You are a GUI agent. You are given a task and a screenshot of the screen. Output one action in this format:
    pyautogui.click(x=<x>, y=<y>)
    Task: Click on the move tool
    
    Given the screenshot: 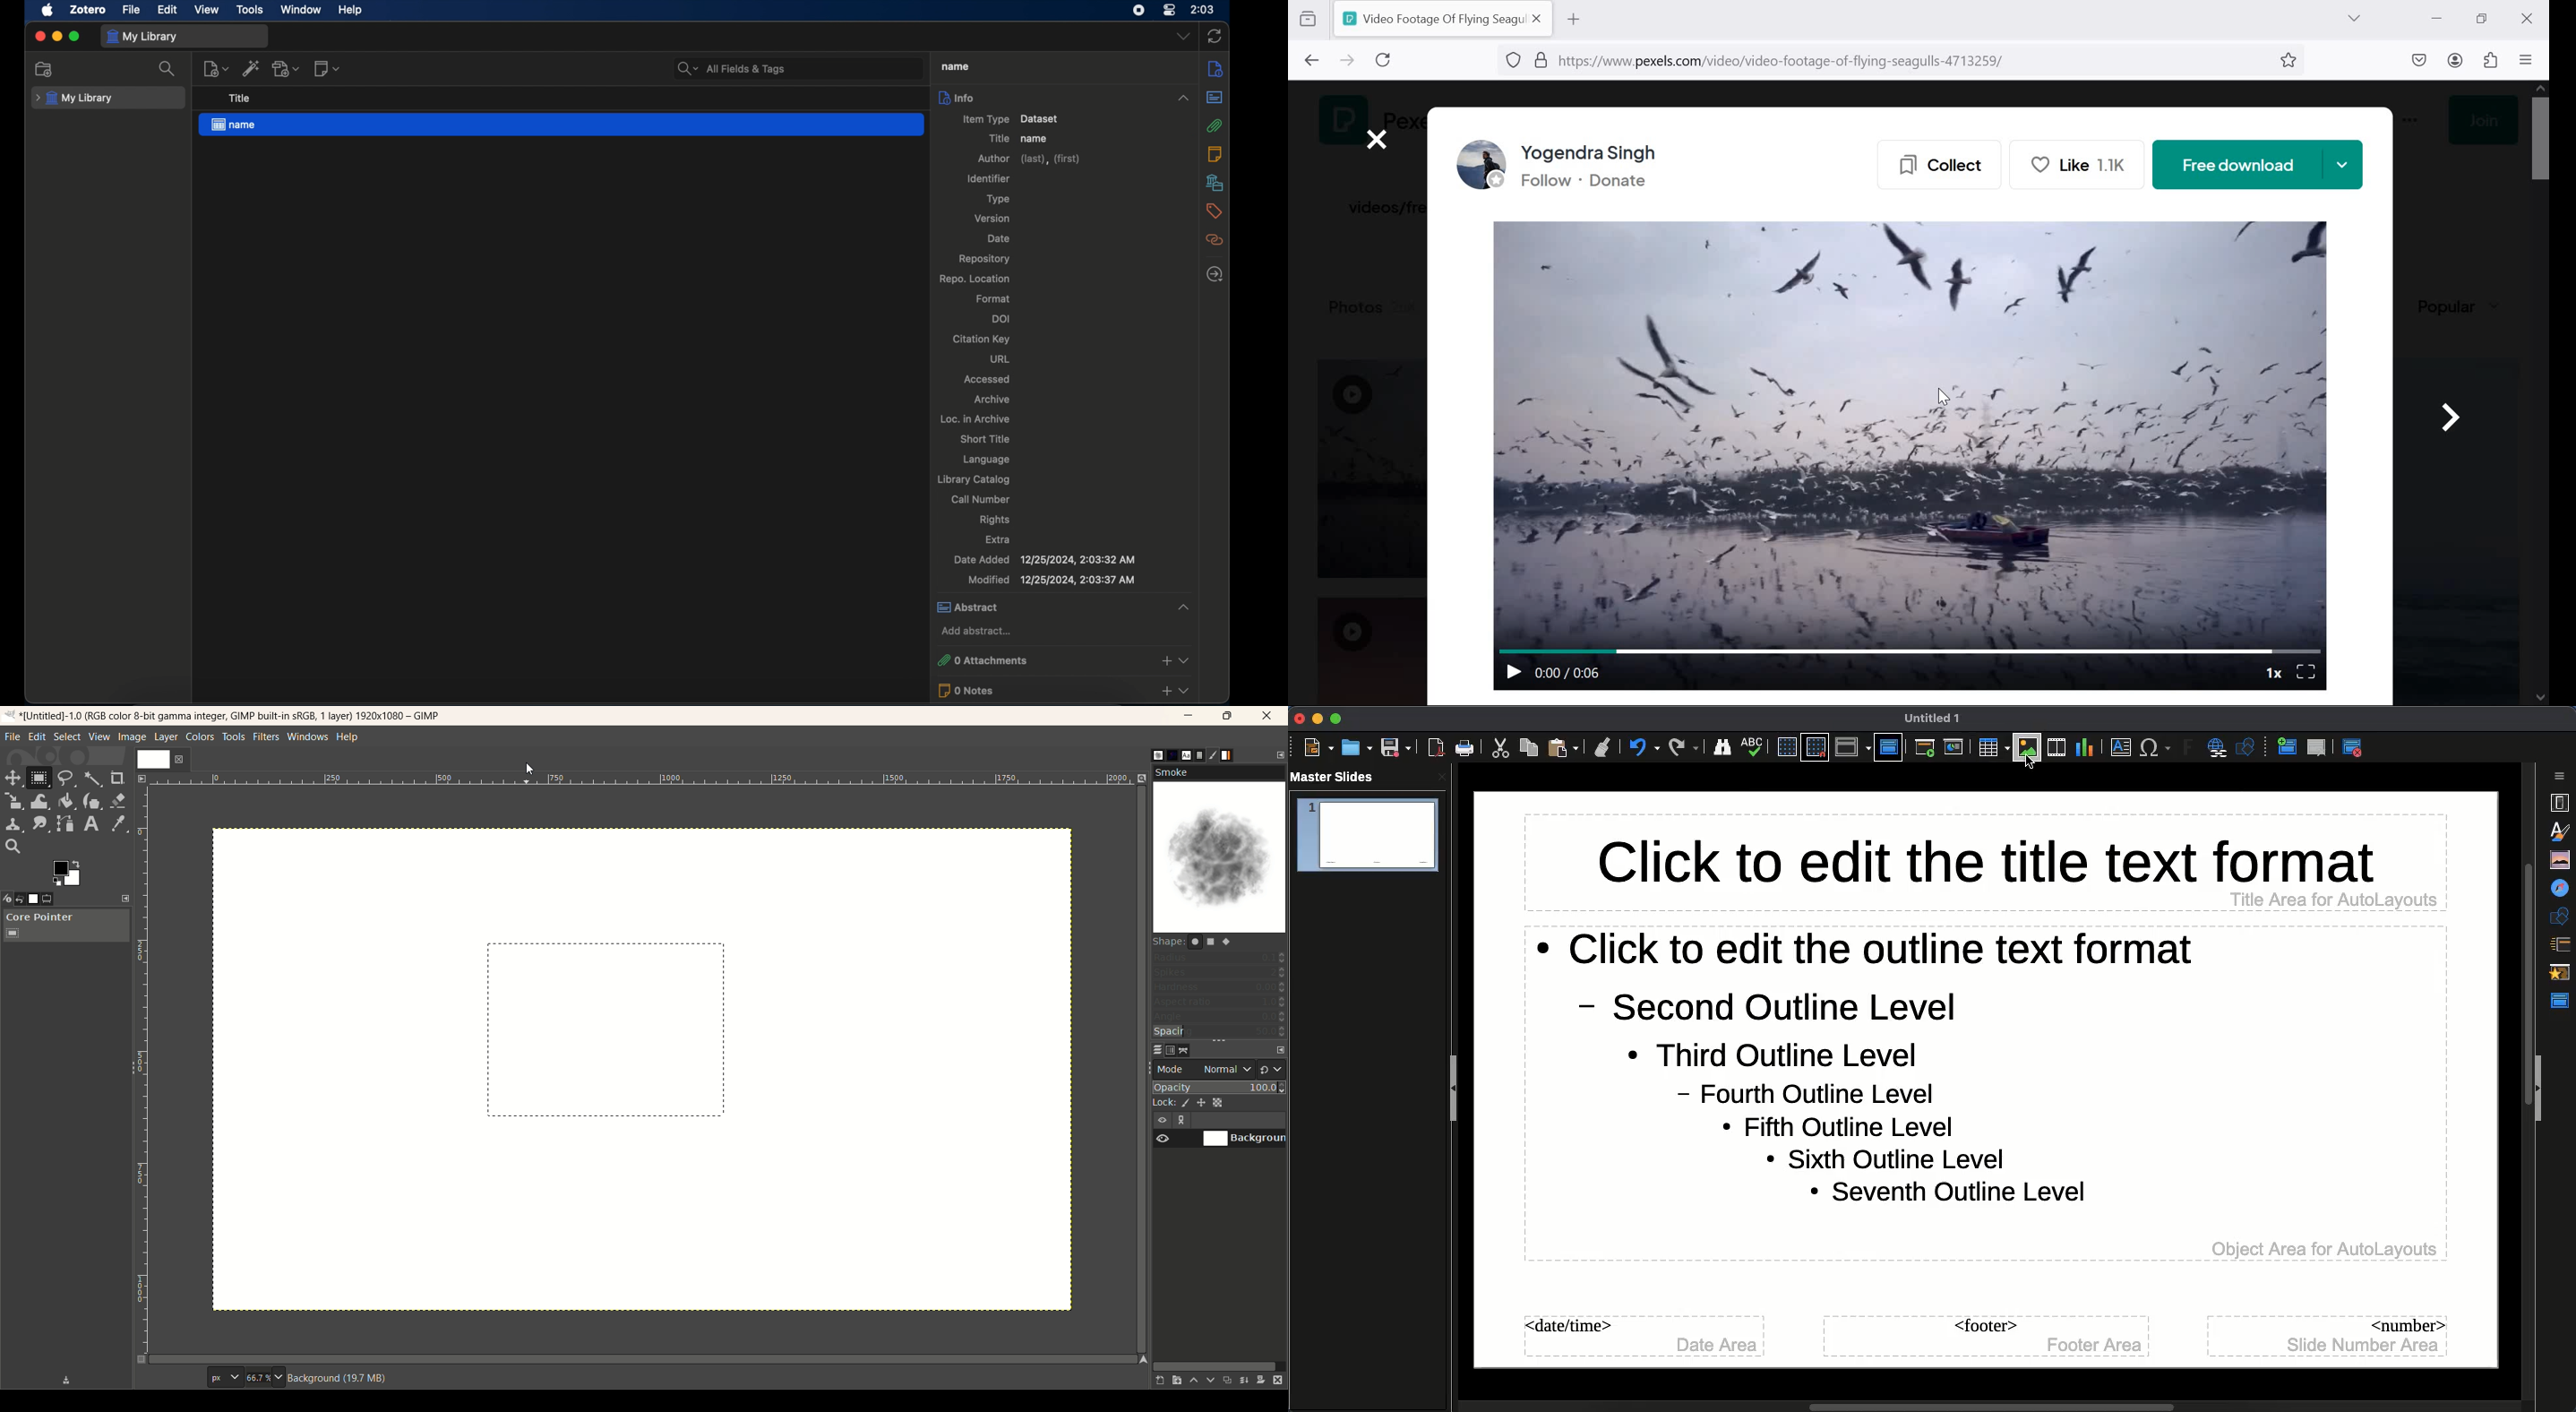 What is the action you would take?
    pyautogui.click(x=12, y=777)
    